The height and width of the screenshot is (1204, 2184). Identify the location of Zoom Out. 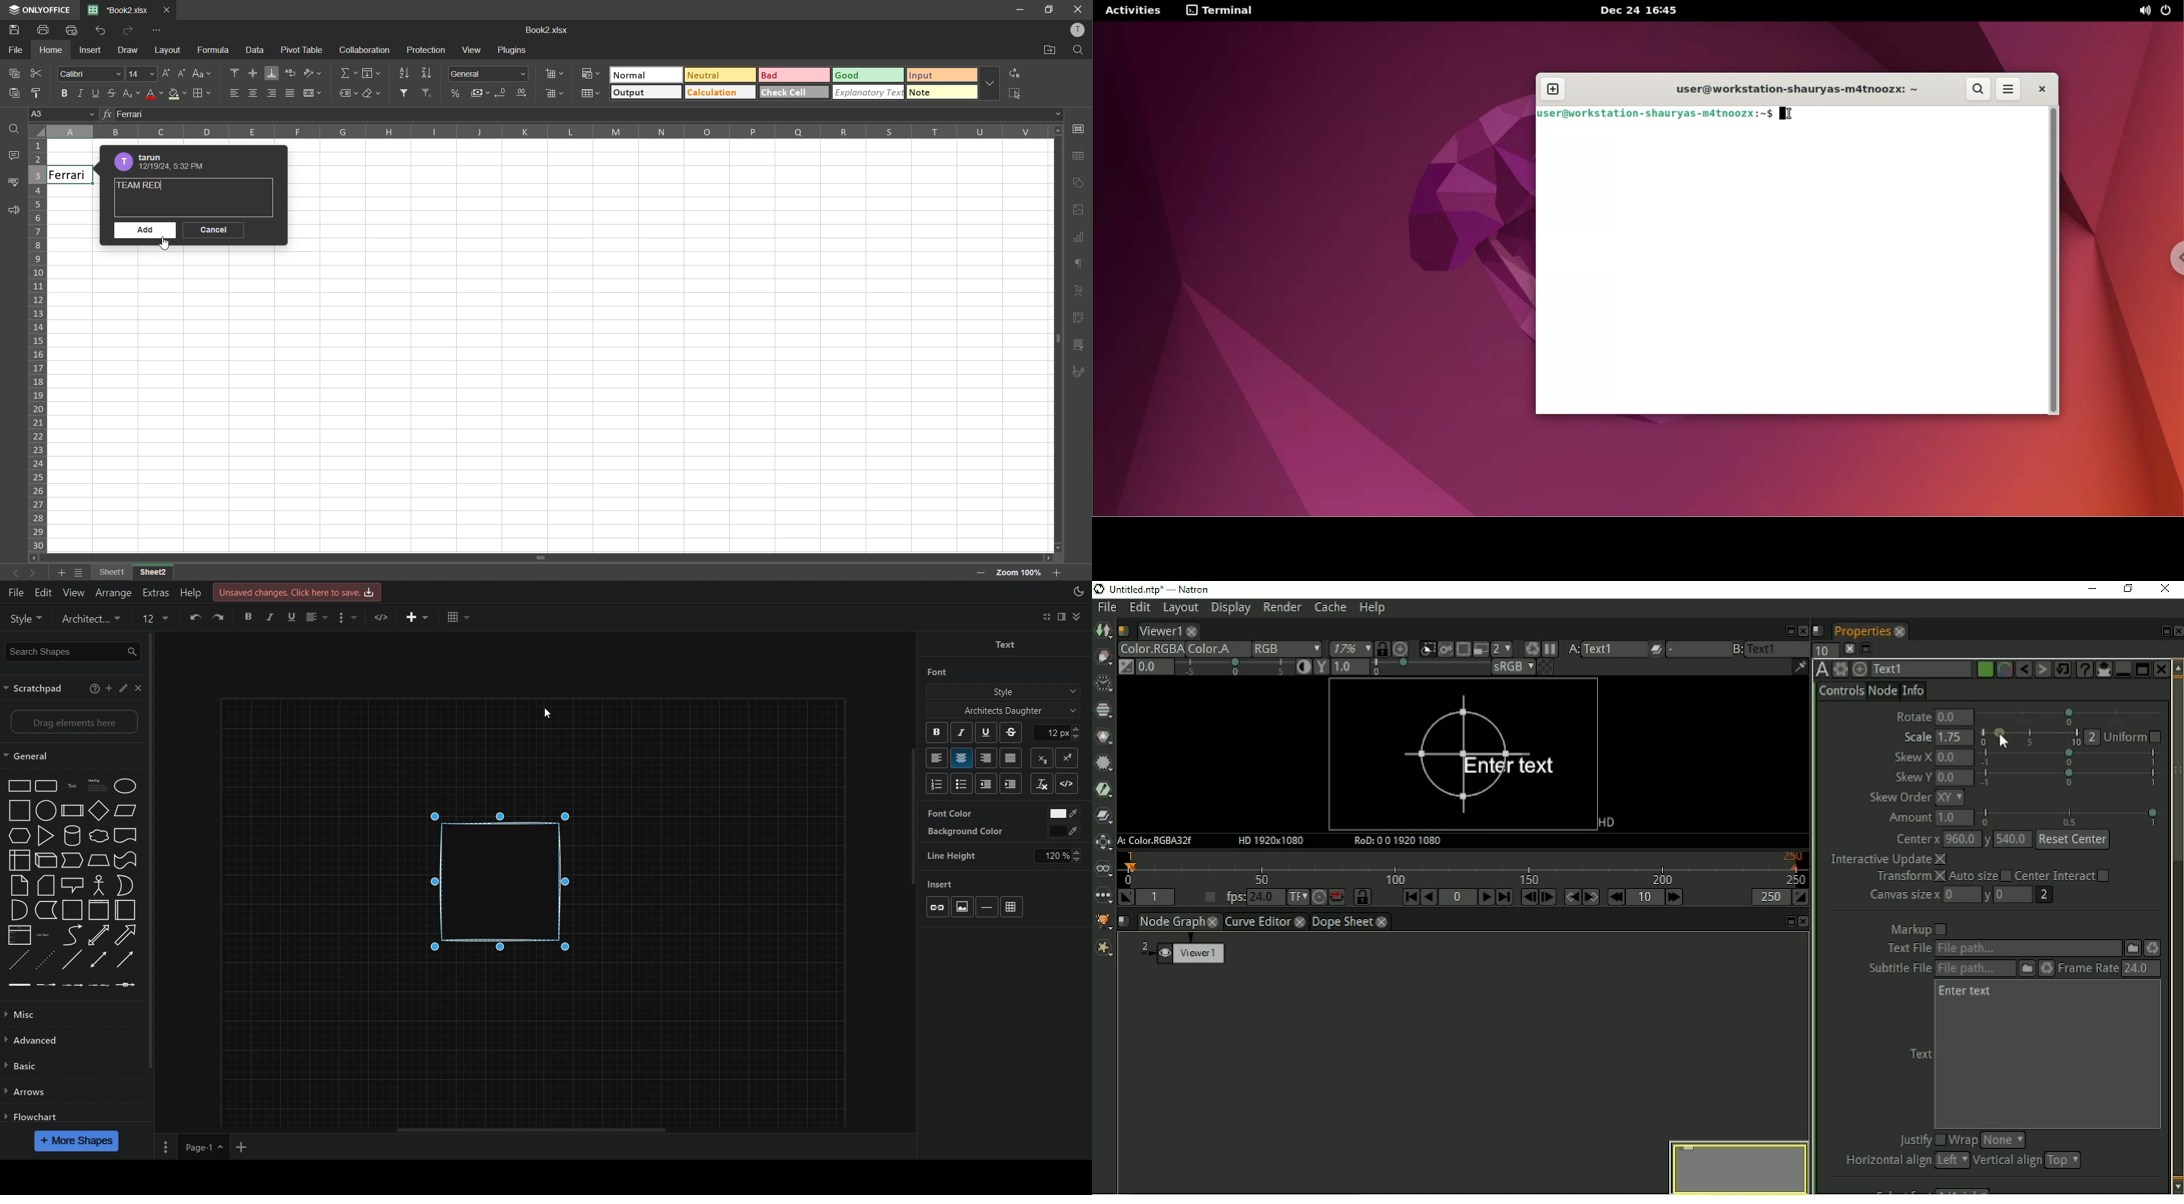
(145, 619).